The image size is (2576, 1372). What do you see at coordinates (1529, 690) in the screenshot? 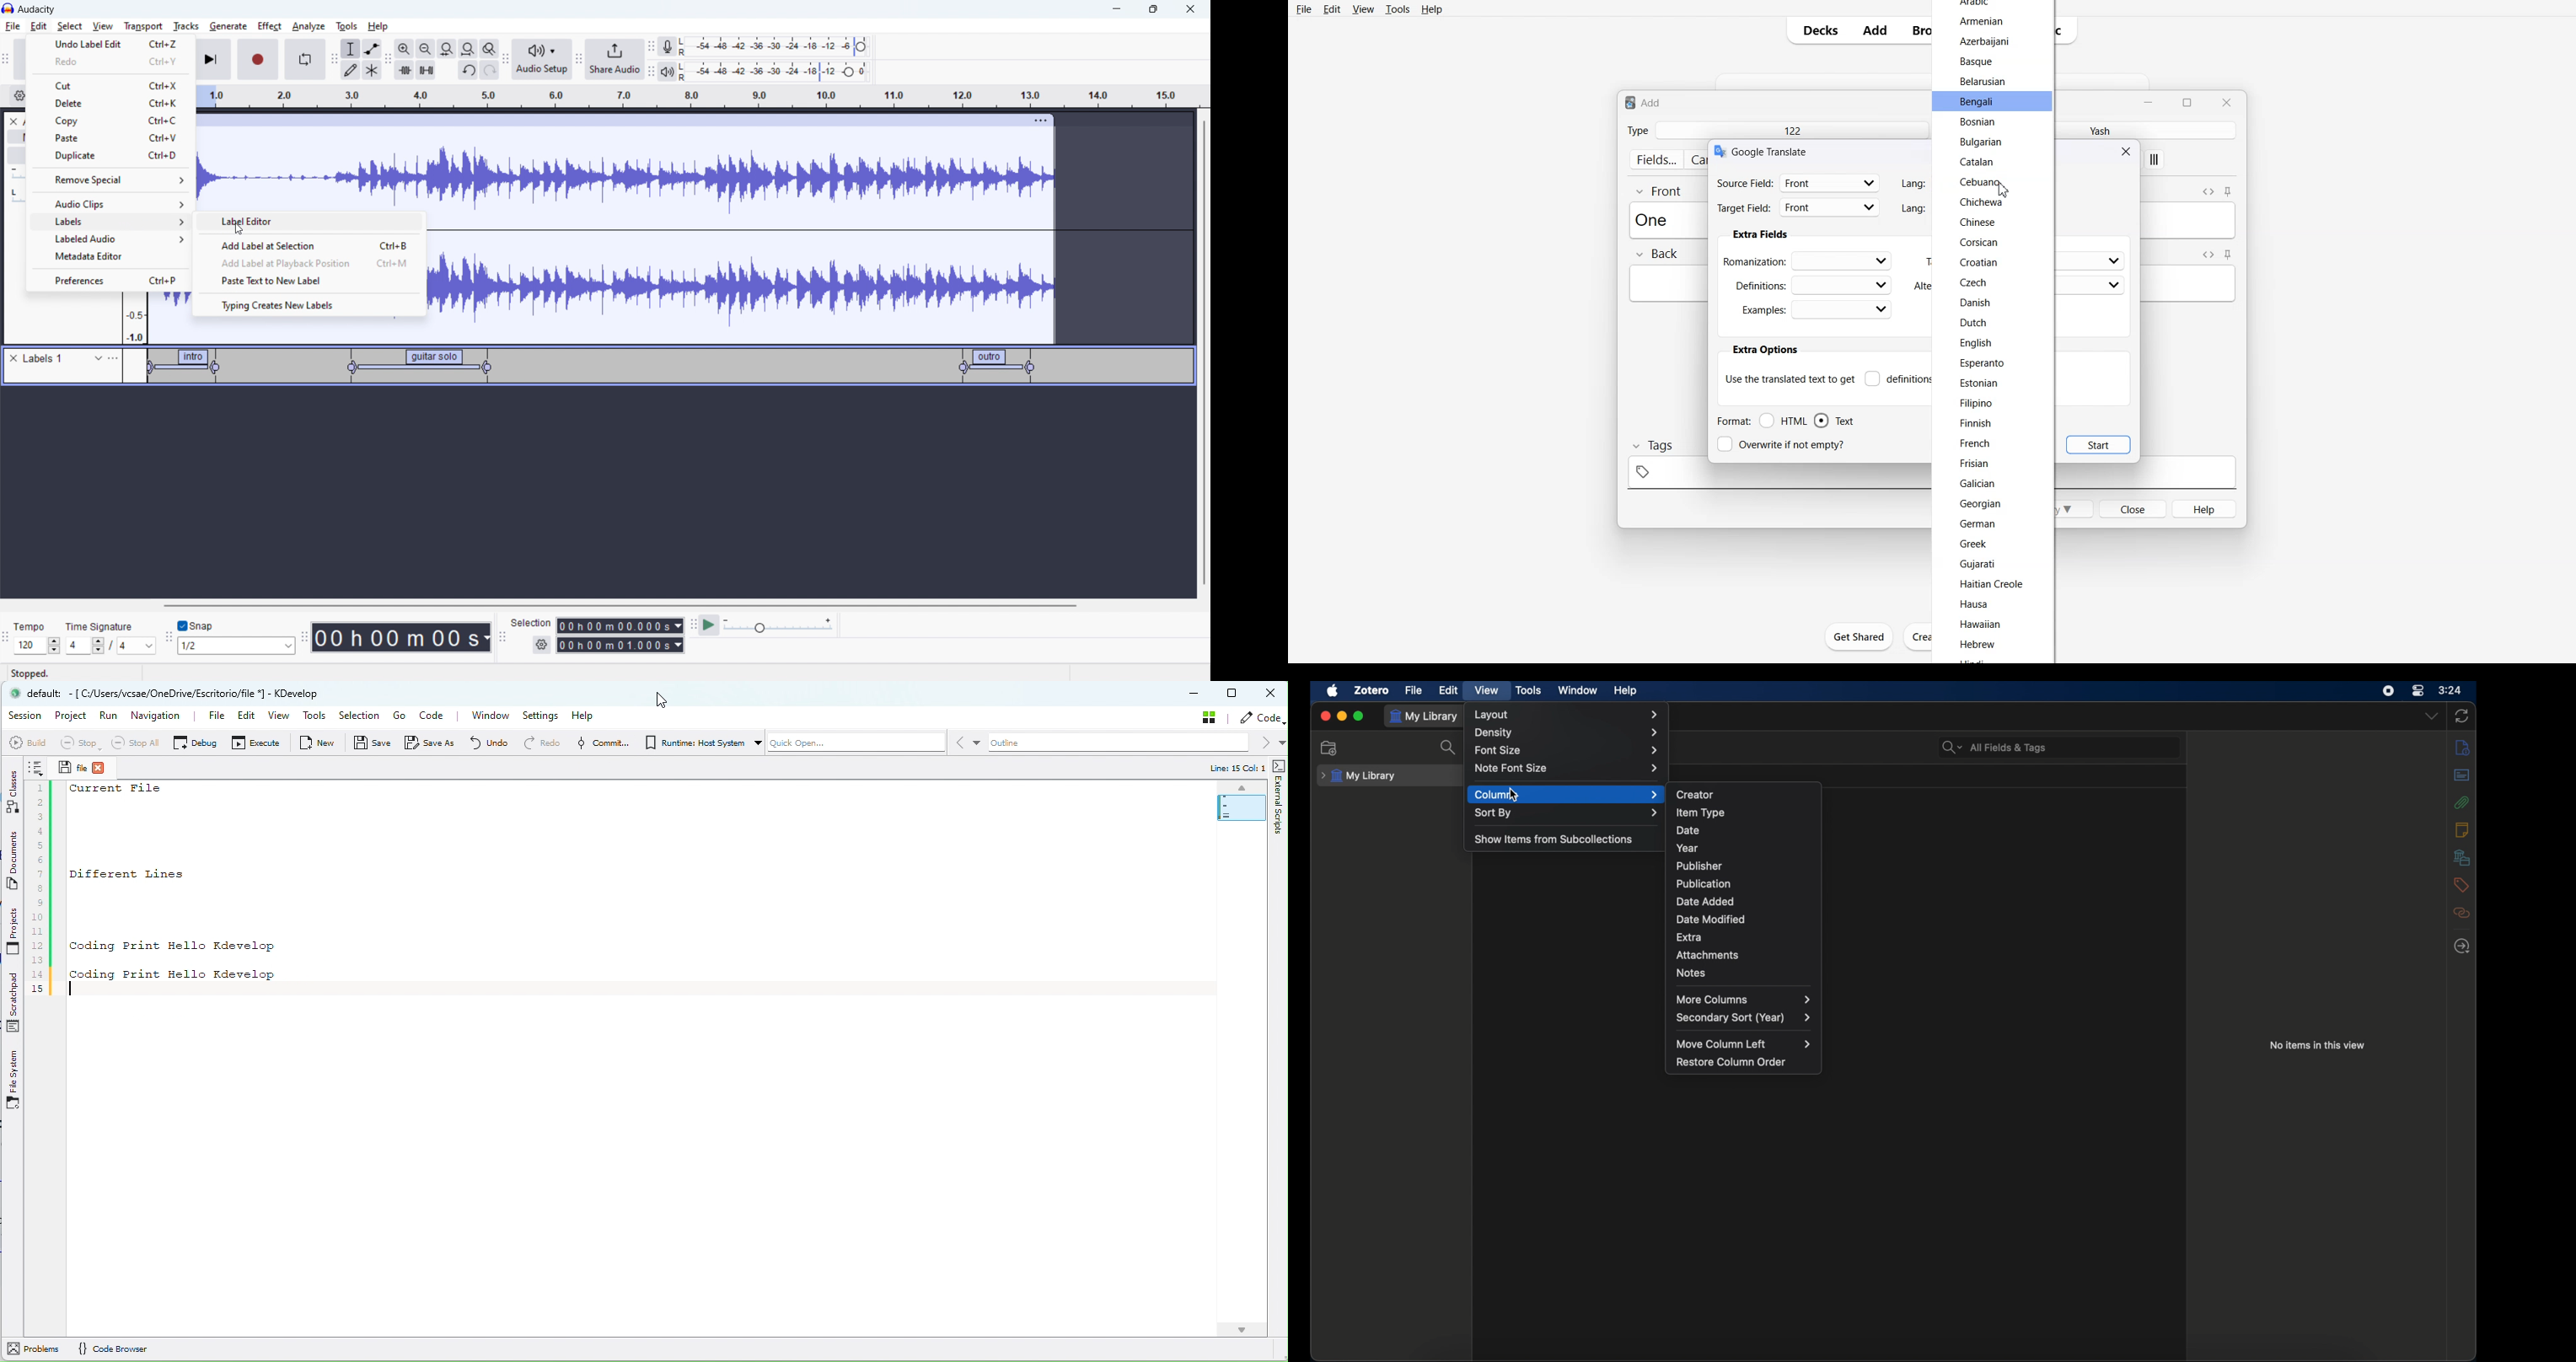
I see `tools` at bounding box center [1529, 690].